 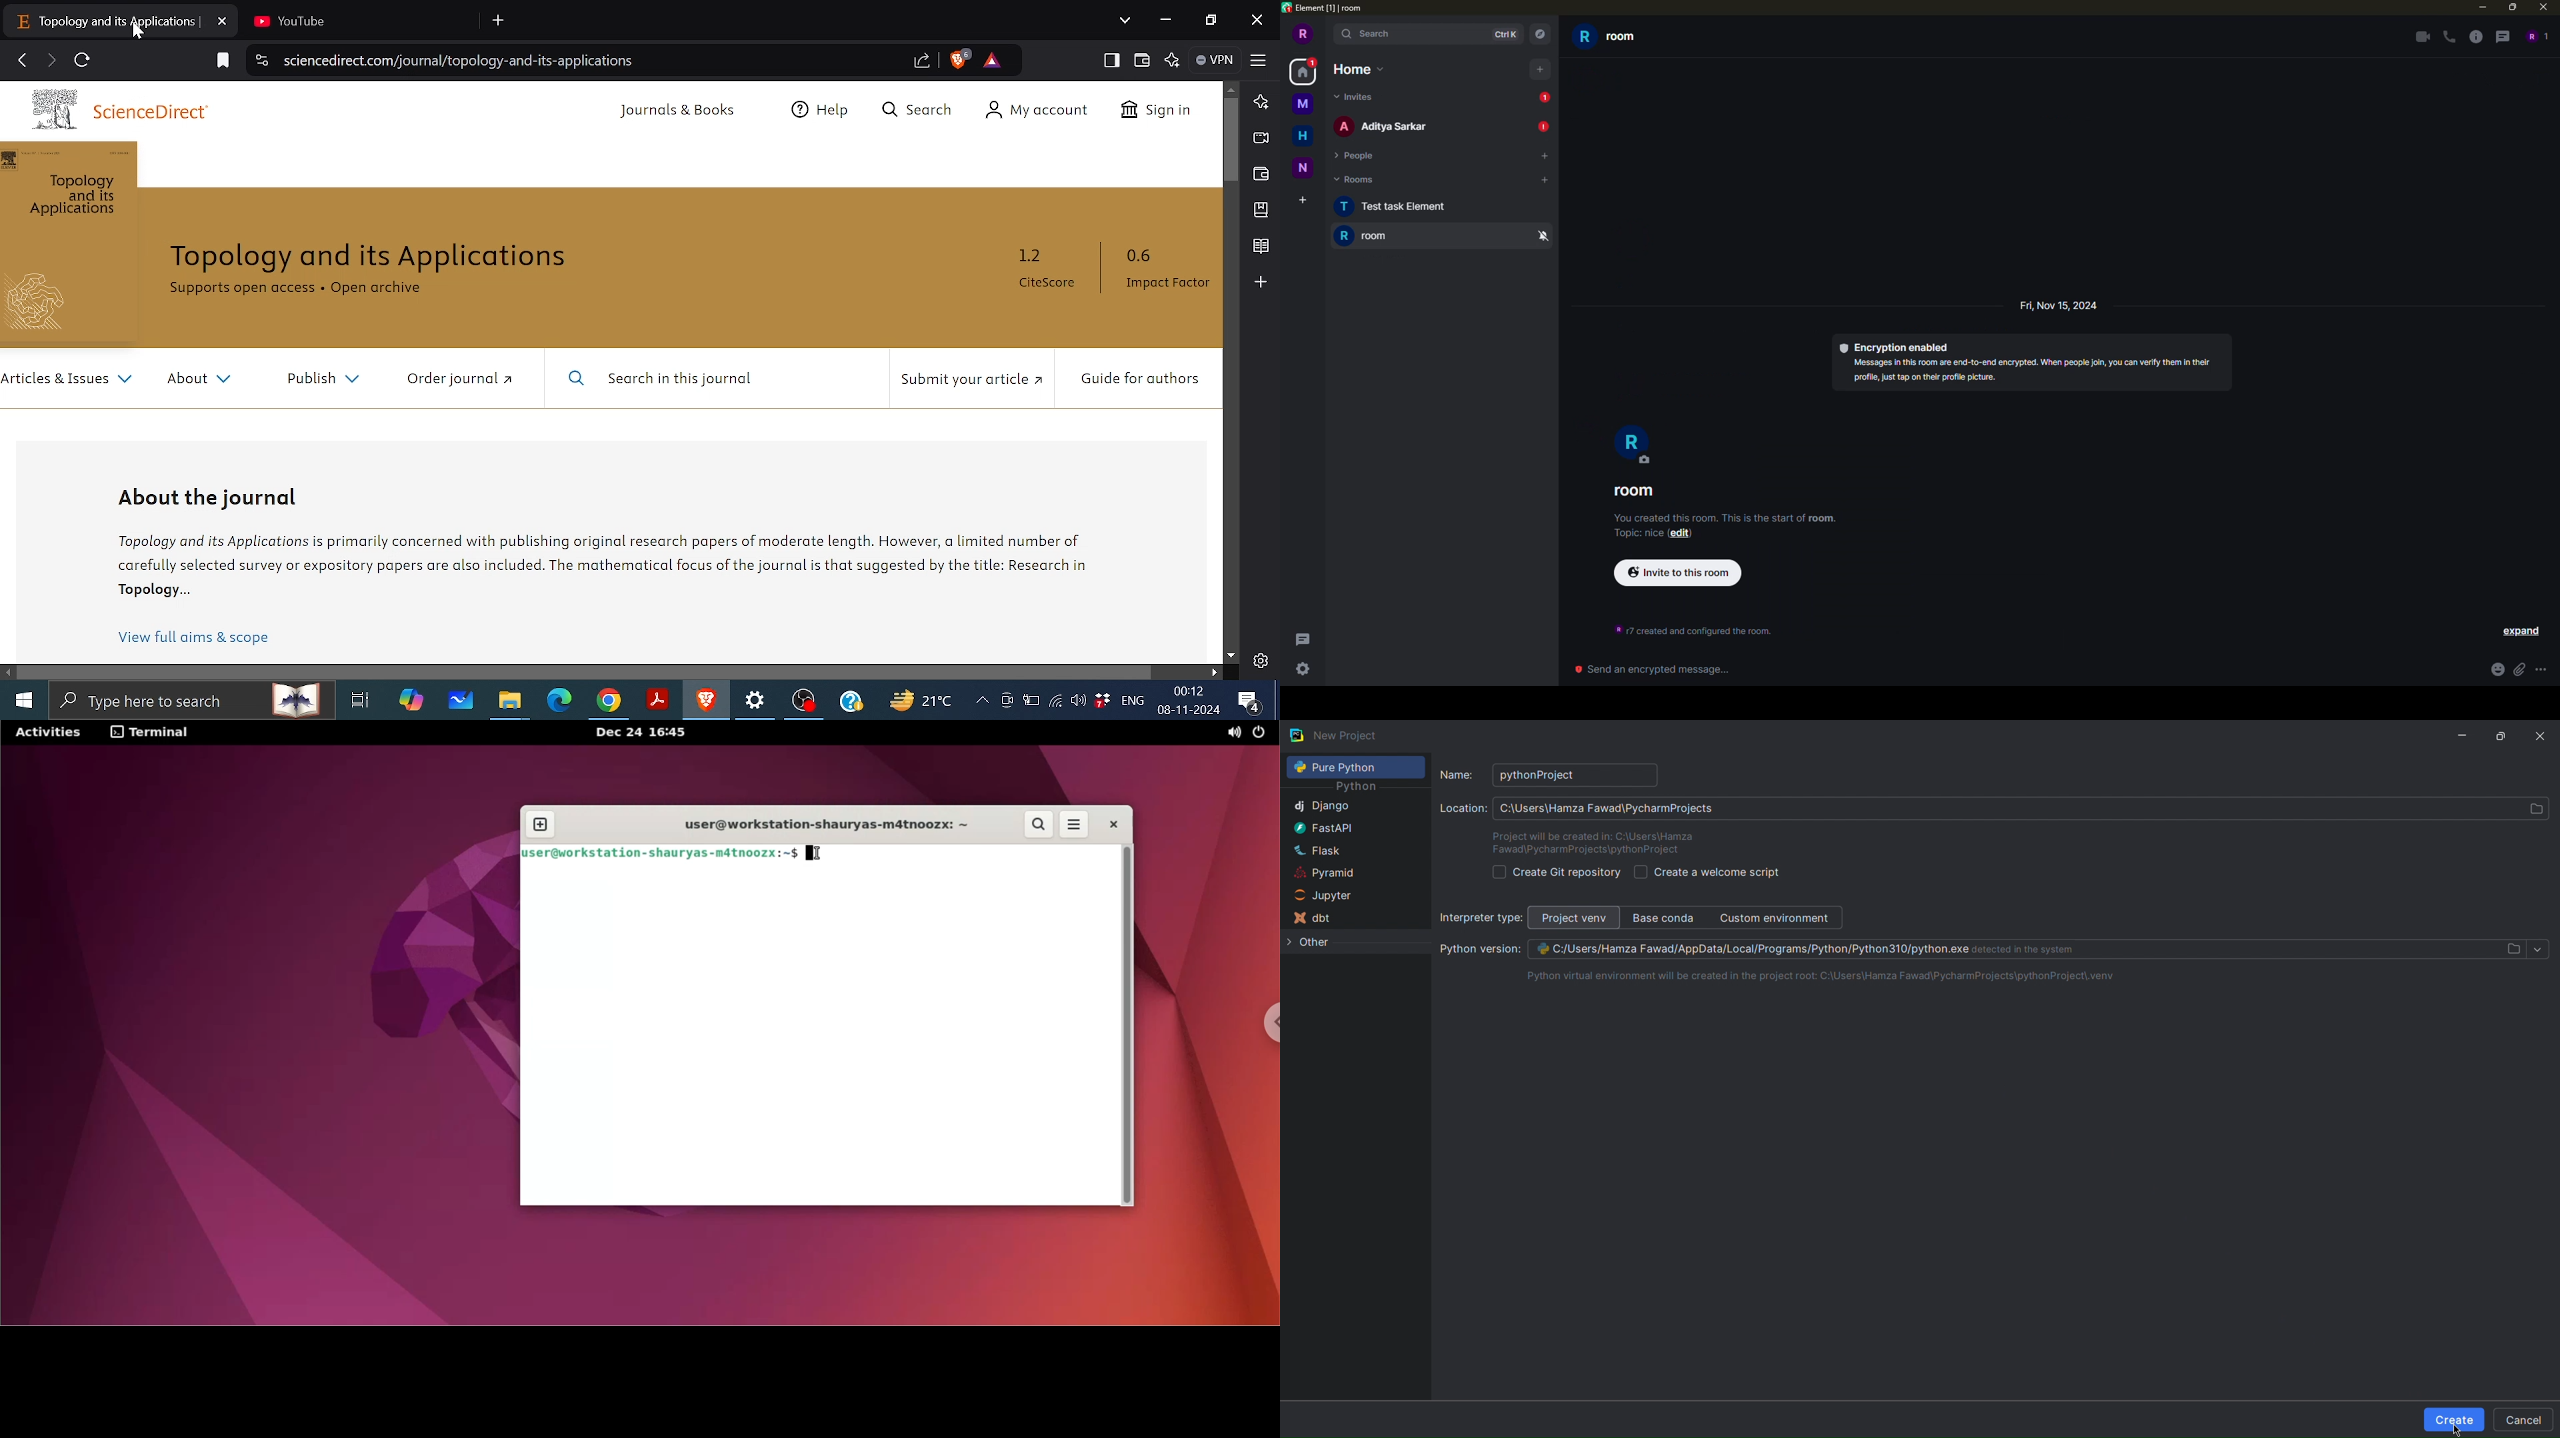 What do you see at coordinates (2475, 38) in the screenshot?
I see `information` at bounding box center [2475, 38].